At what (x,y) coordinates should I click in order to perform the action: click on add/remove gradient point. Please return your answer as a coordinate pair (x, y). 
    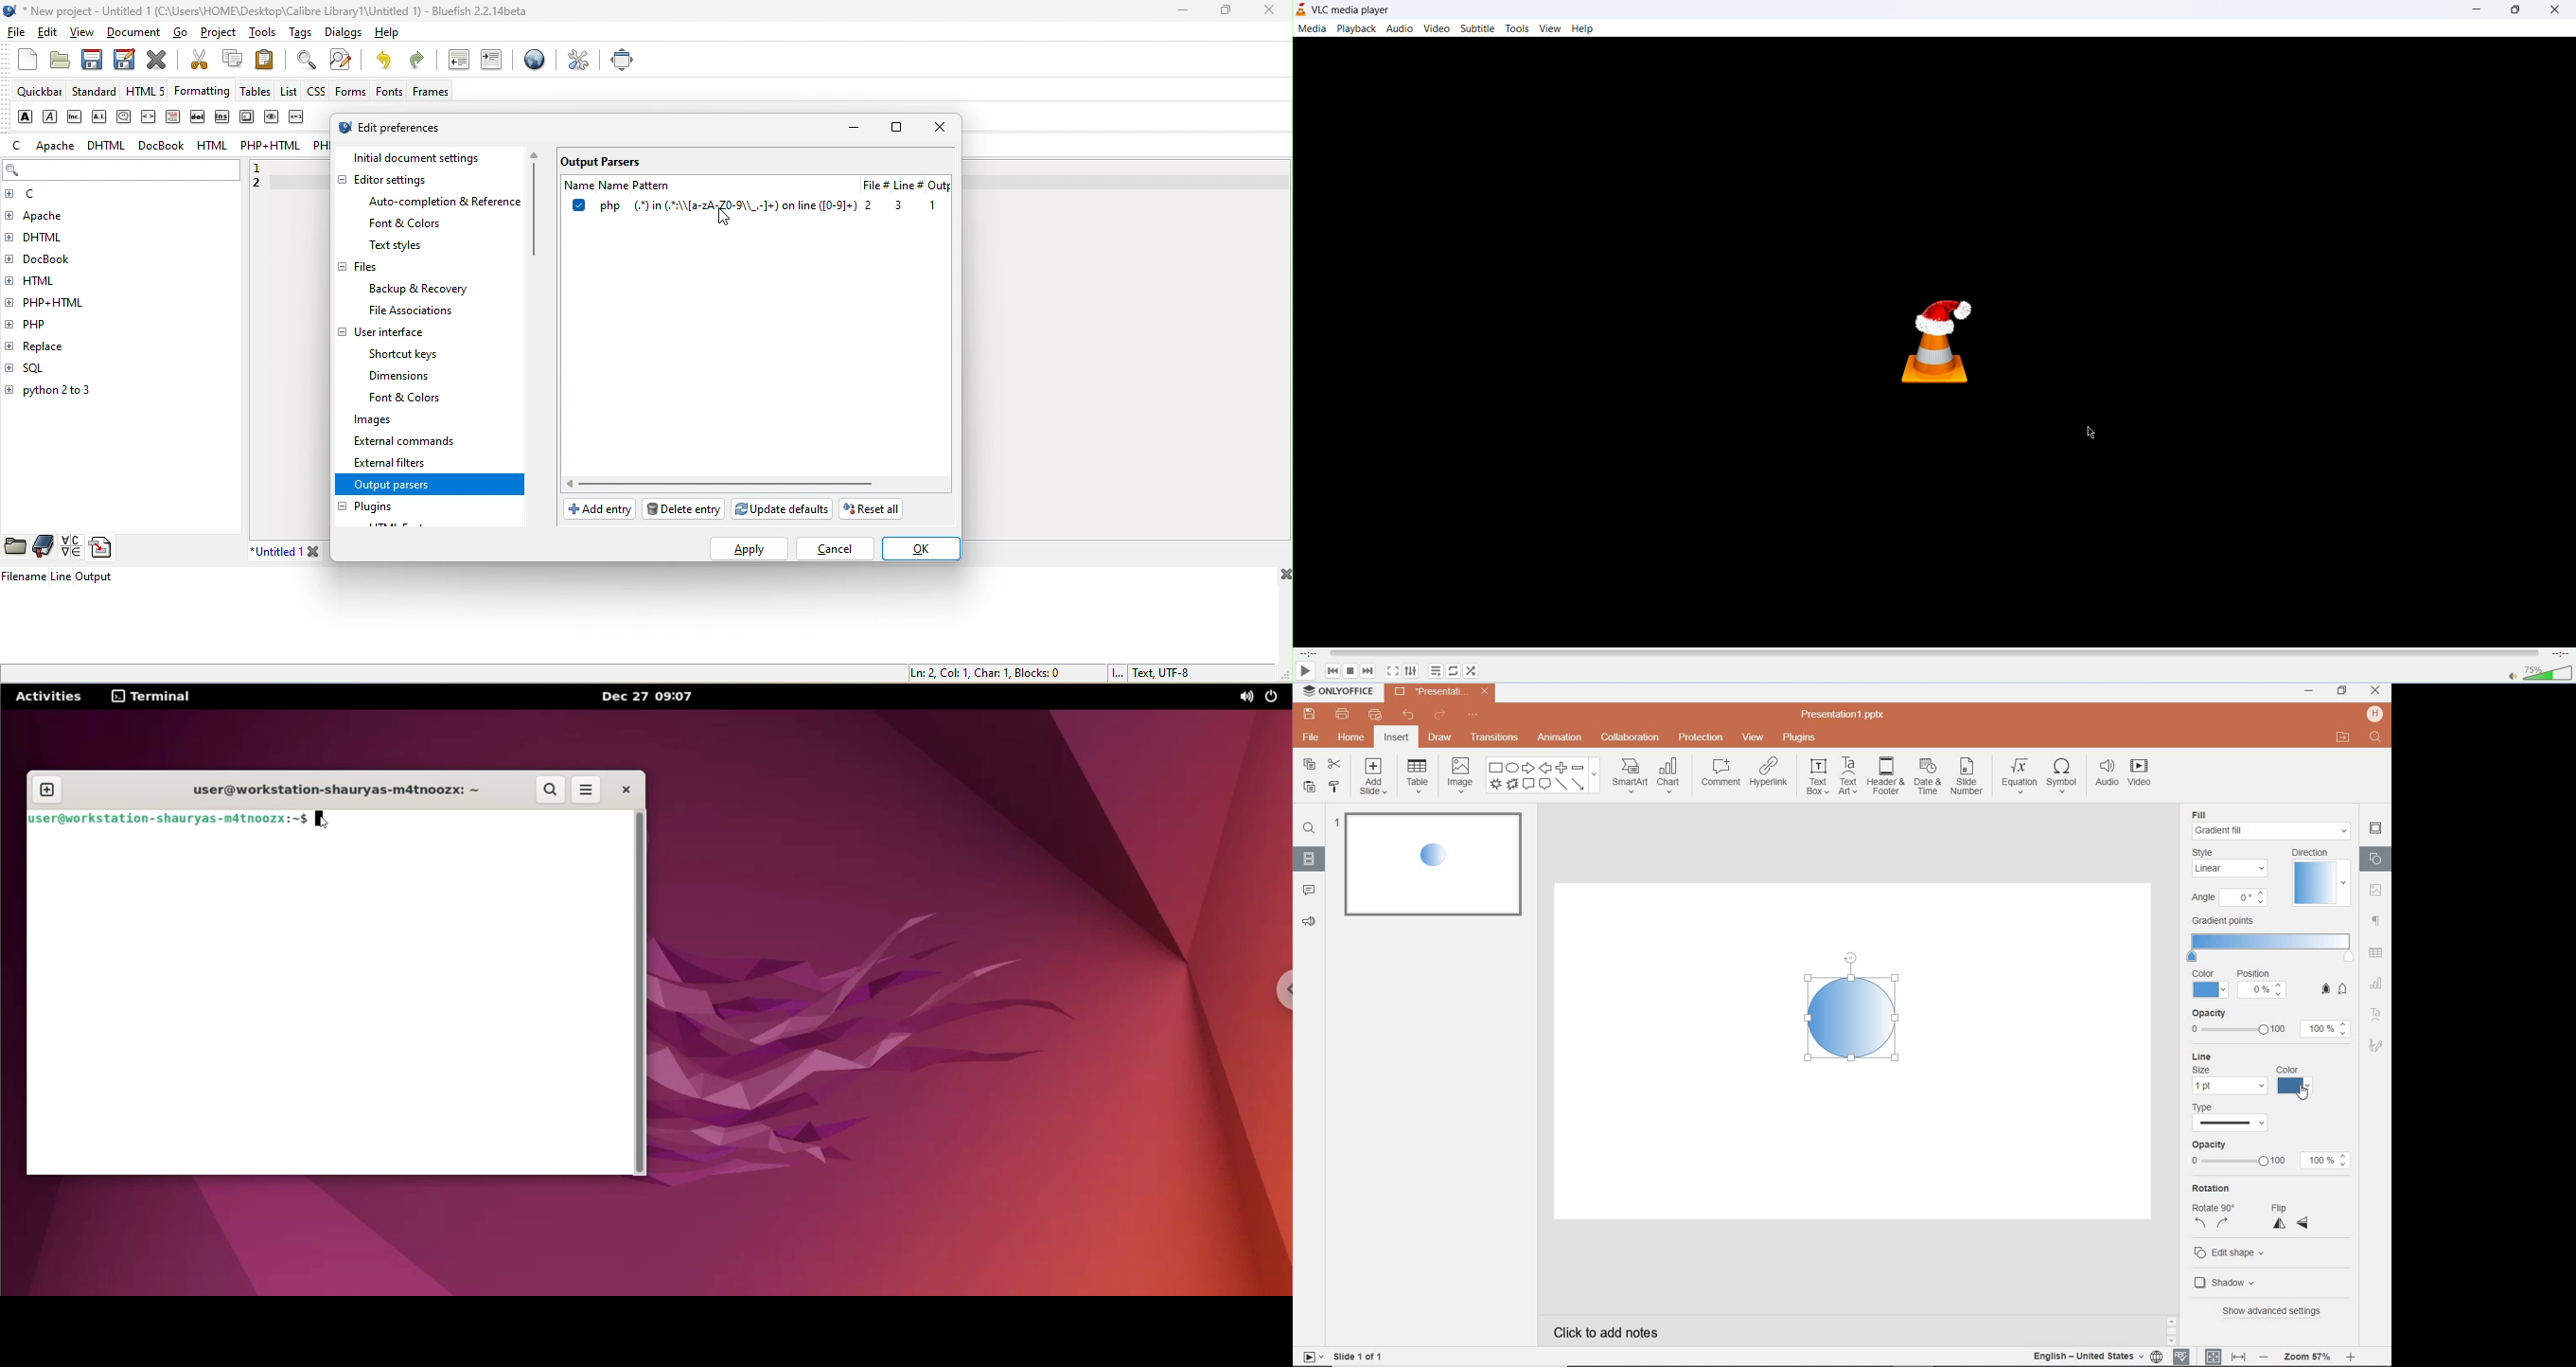
    Looking at the image, I should click on (2335, 988).